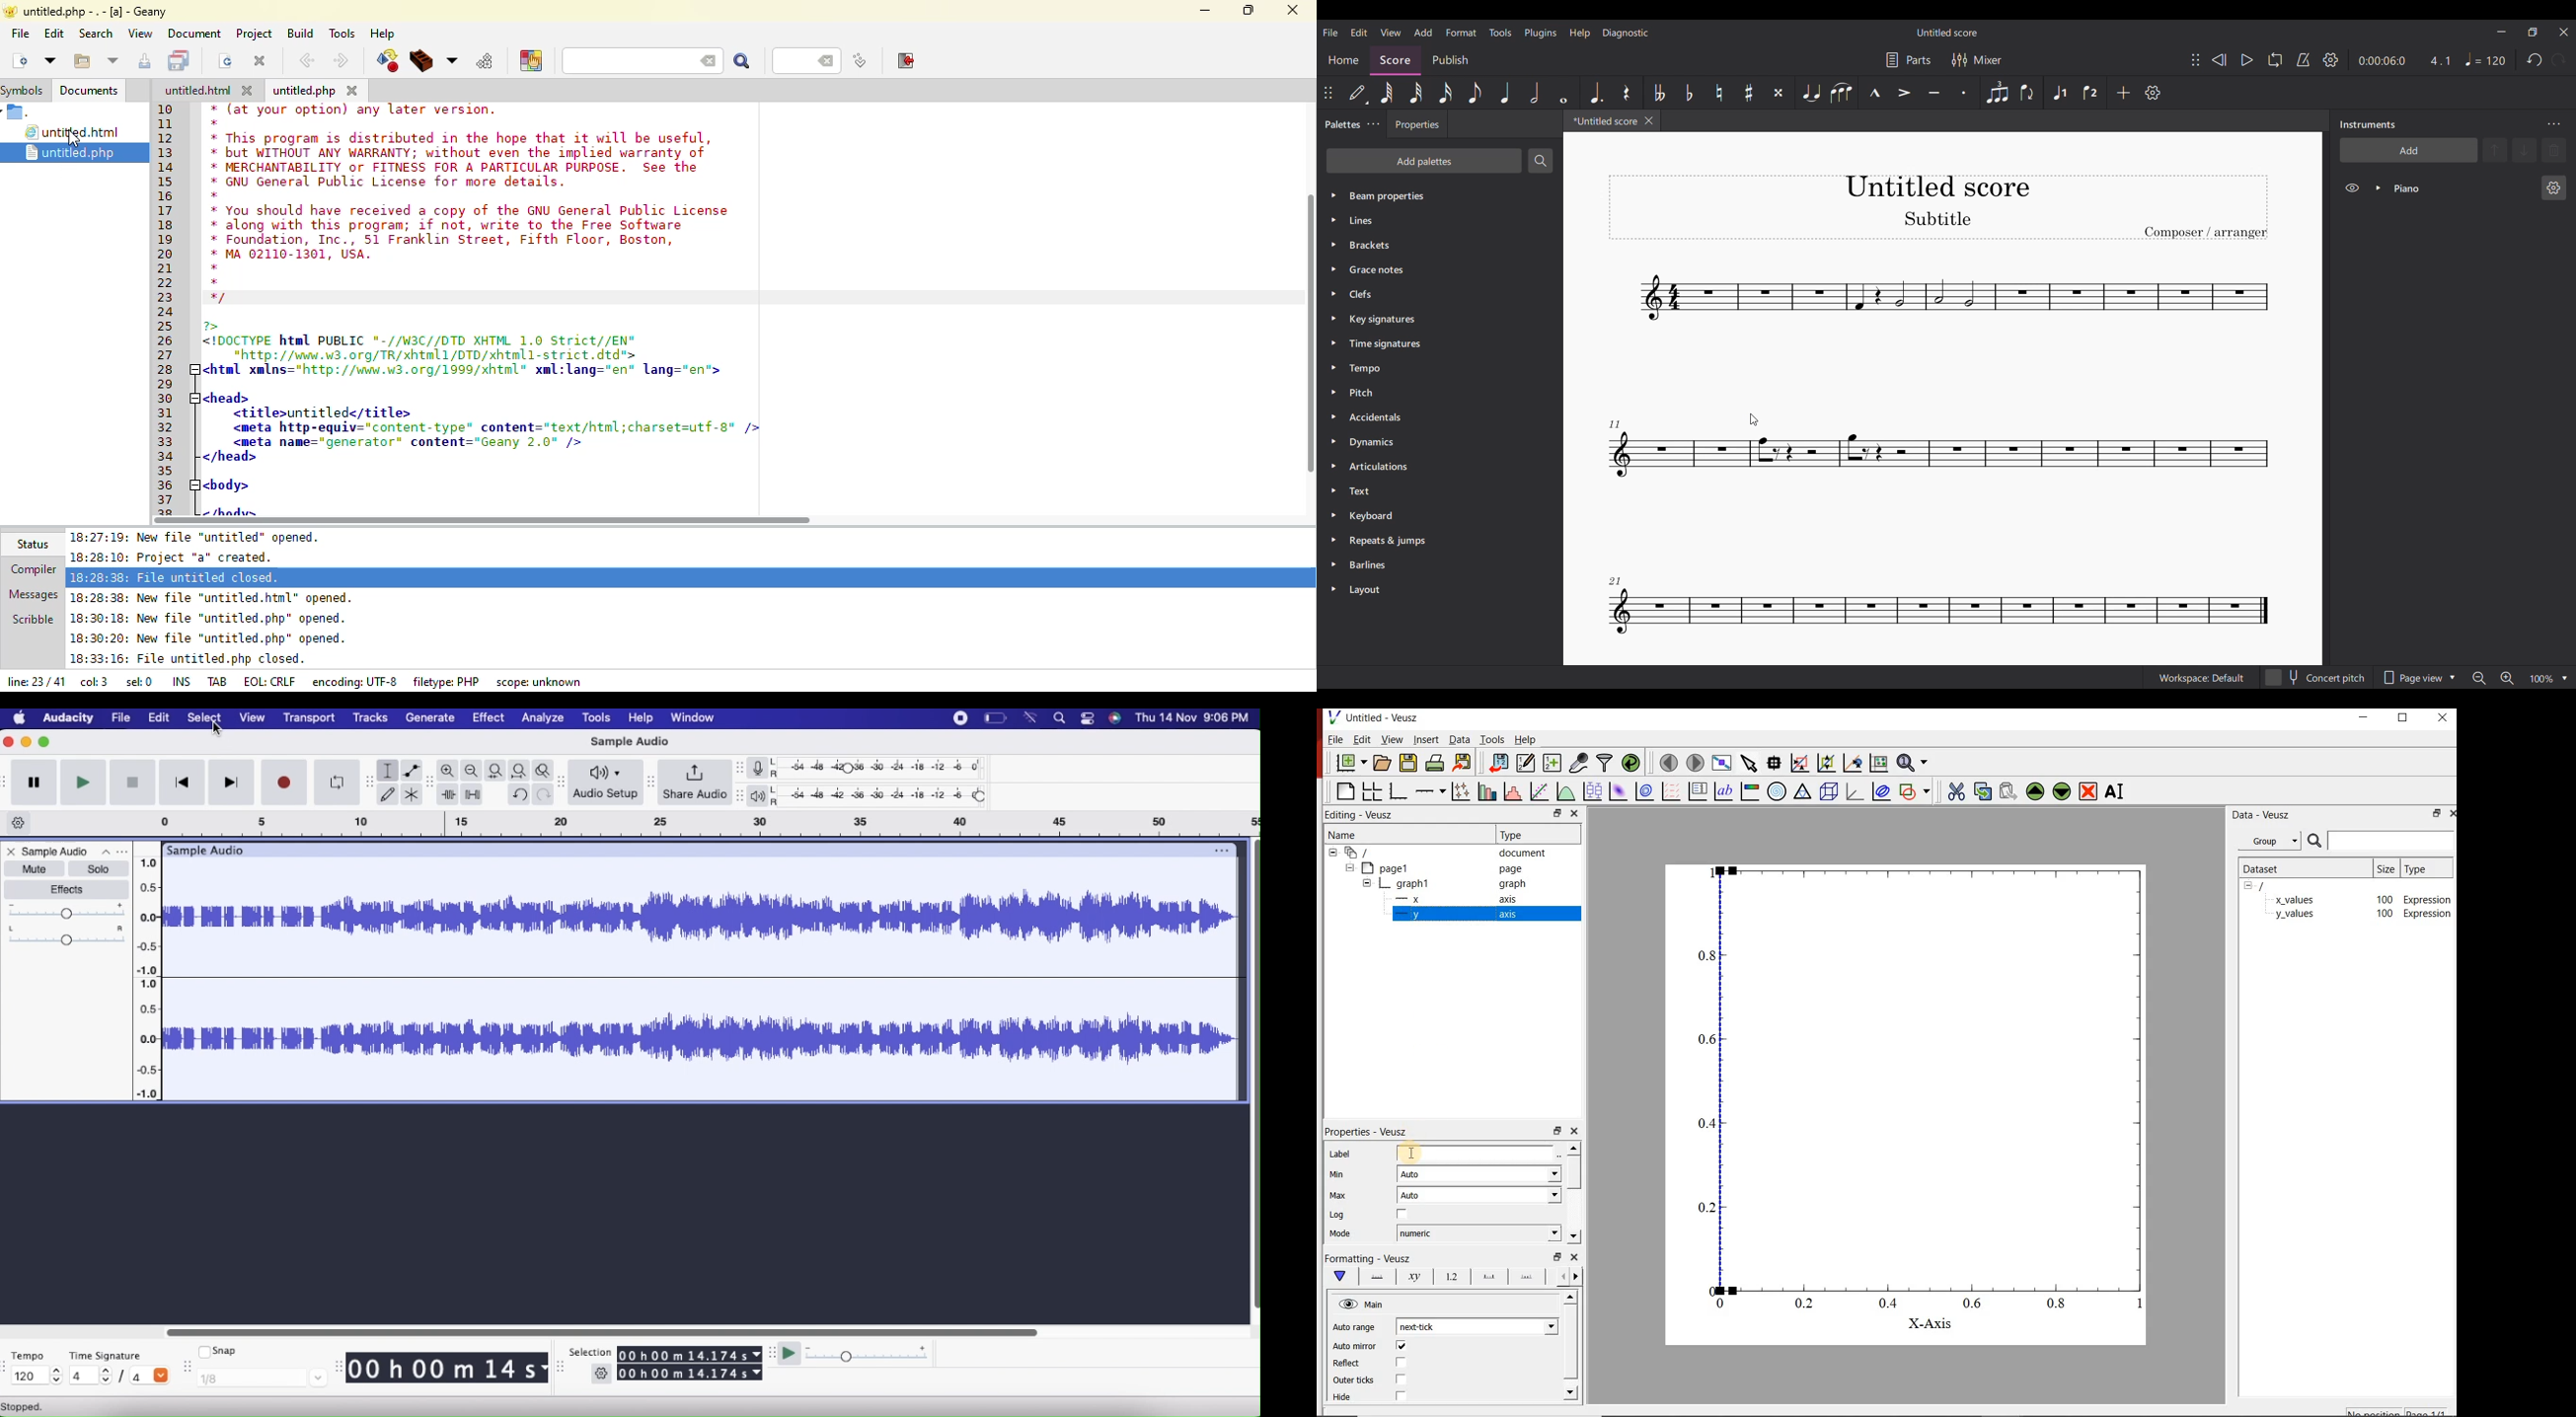 The height and width of the screenshot is (1428, 2576). Describe the element at coordinates (1328, 92) in the screenshot. I see `Change position of toolbar` at that location.